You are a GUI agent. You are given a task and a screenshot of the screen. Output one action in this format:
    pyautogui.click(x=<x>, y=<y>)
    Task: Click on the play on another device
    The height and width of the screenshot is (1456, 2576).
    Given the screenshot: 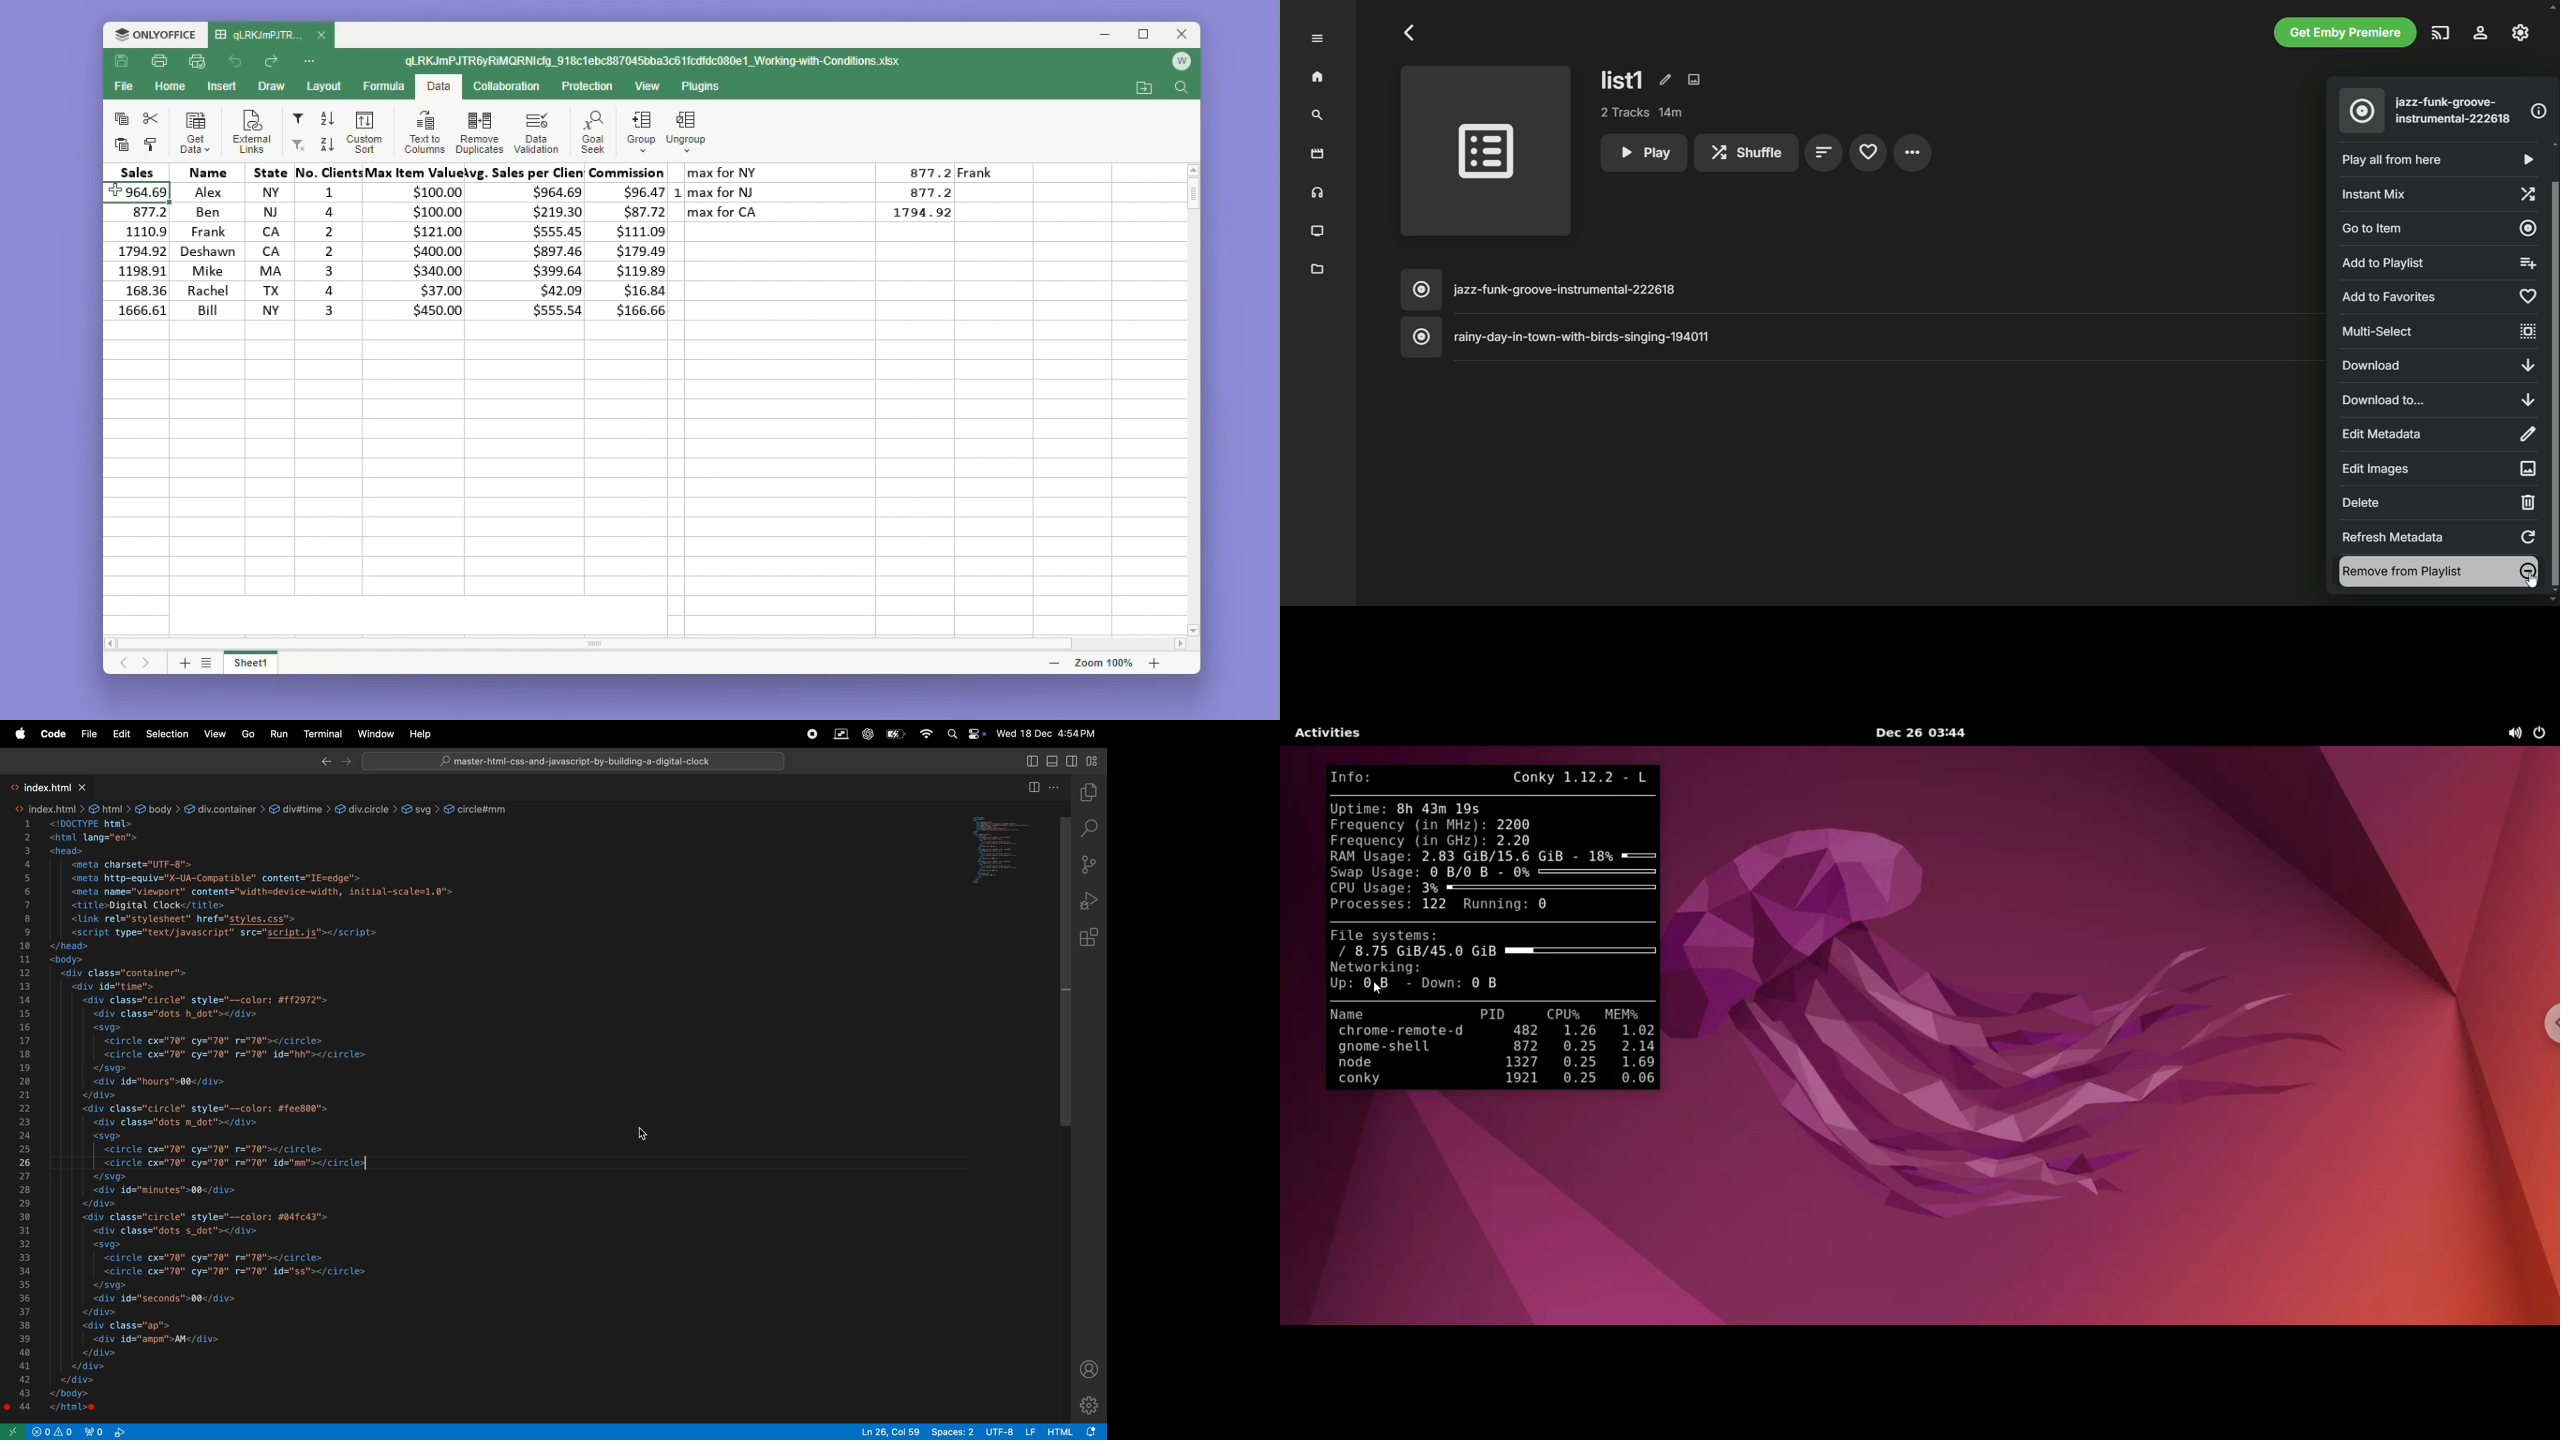 What is the action you would take?
    pyautogui.click(x=2441, y=33)
    